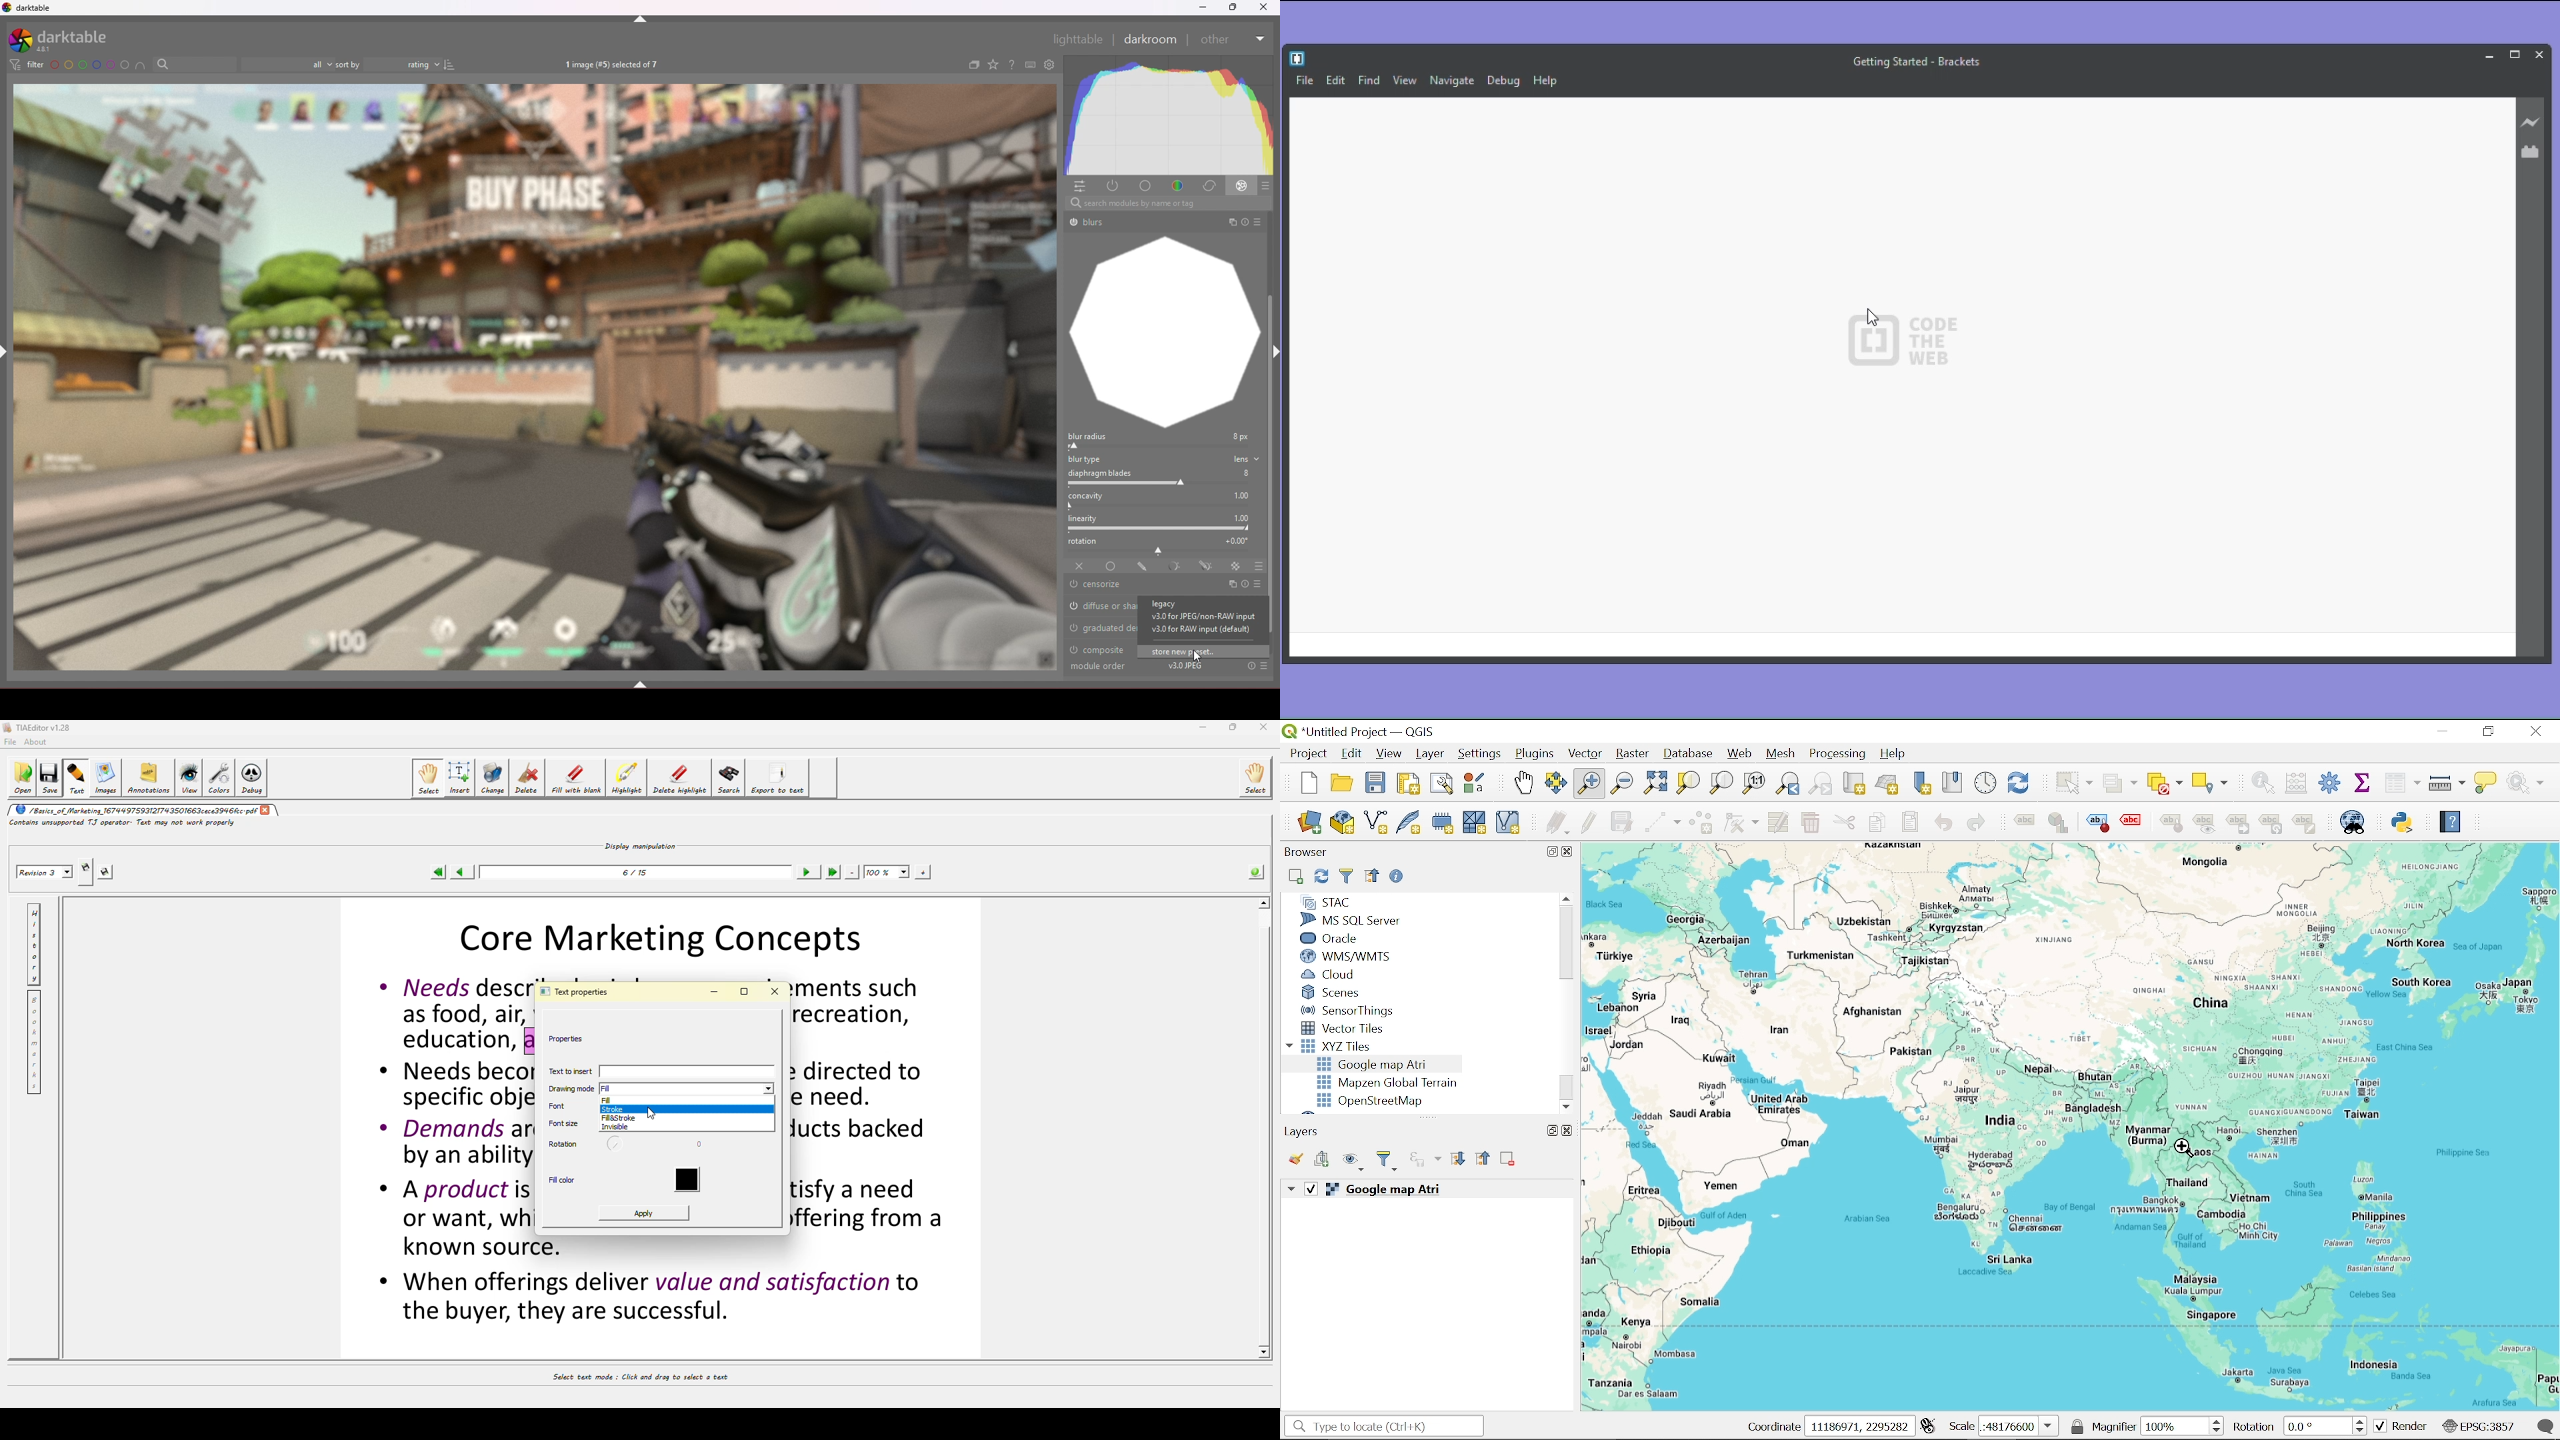  What do you see at coordinates (1182, 605) in the screenshot?
I see `legacy` at bounding box center [1182, 605].